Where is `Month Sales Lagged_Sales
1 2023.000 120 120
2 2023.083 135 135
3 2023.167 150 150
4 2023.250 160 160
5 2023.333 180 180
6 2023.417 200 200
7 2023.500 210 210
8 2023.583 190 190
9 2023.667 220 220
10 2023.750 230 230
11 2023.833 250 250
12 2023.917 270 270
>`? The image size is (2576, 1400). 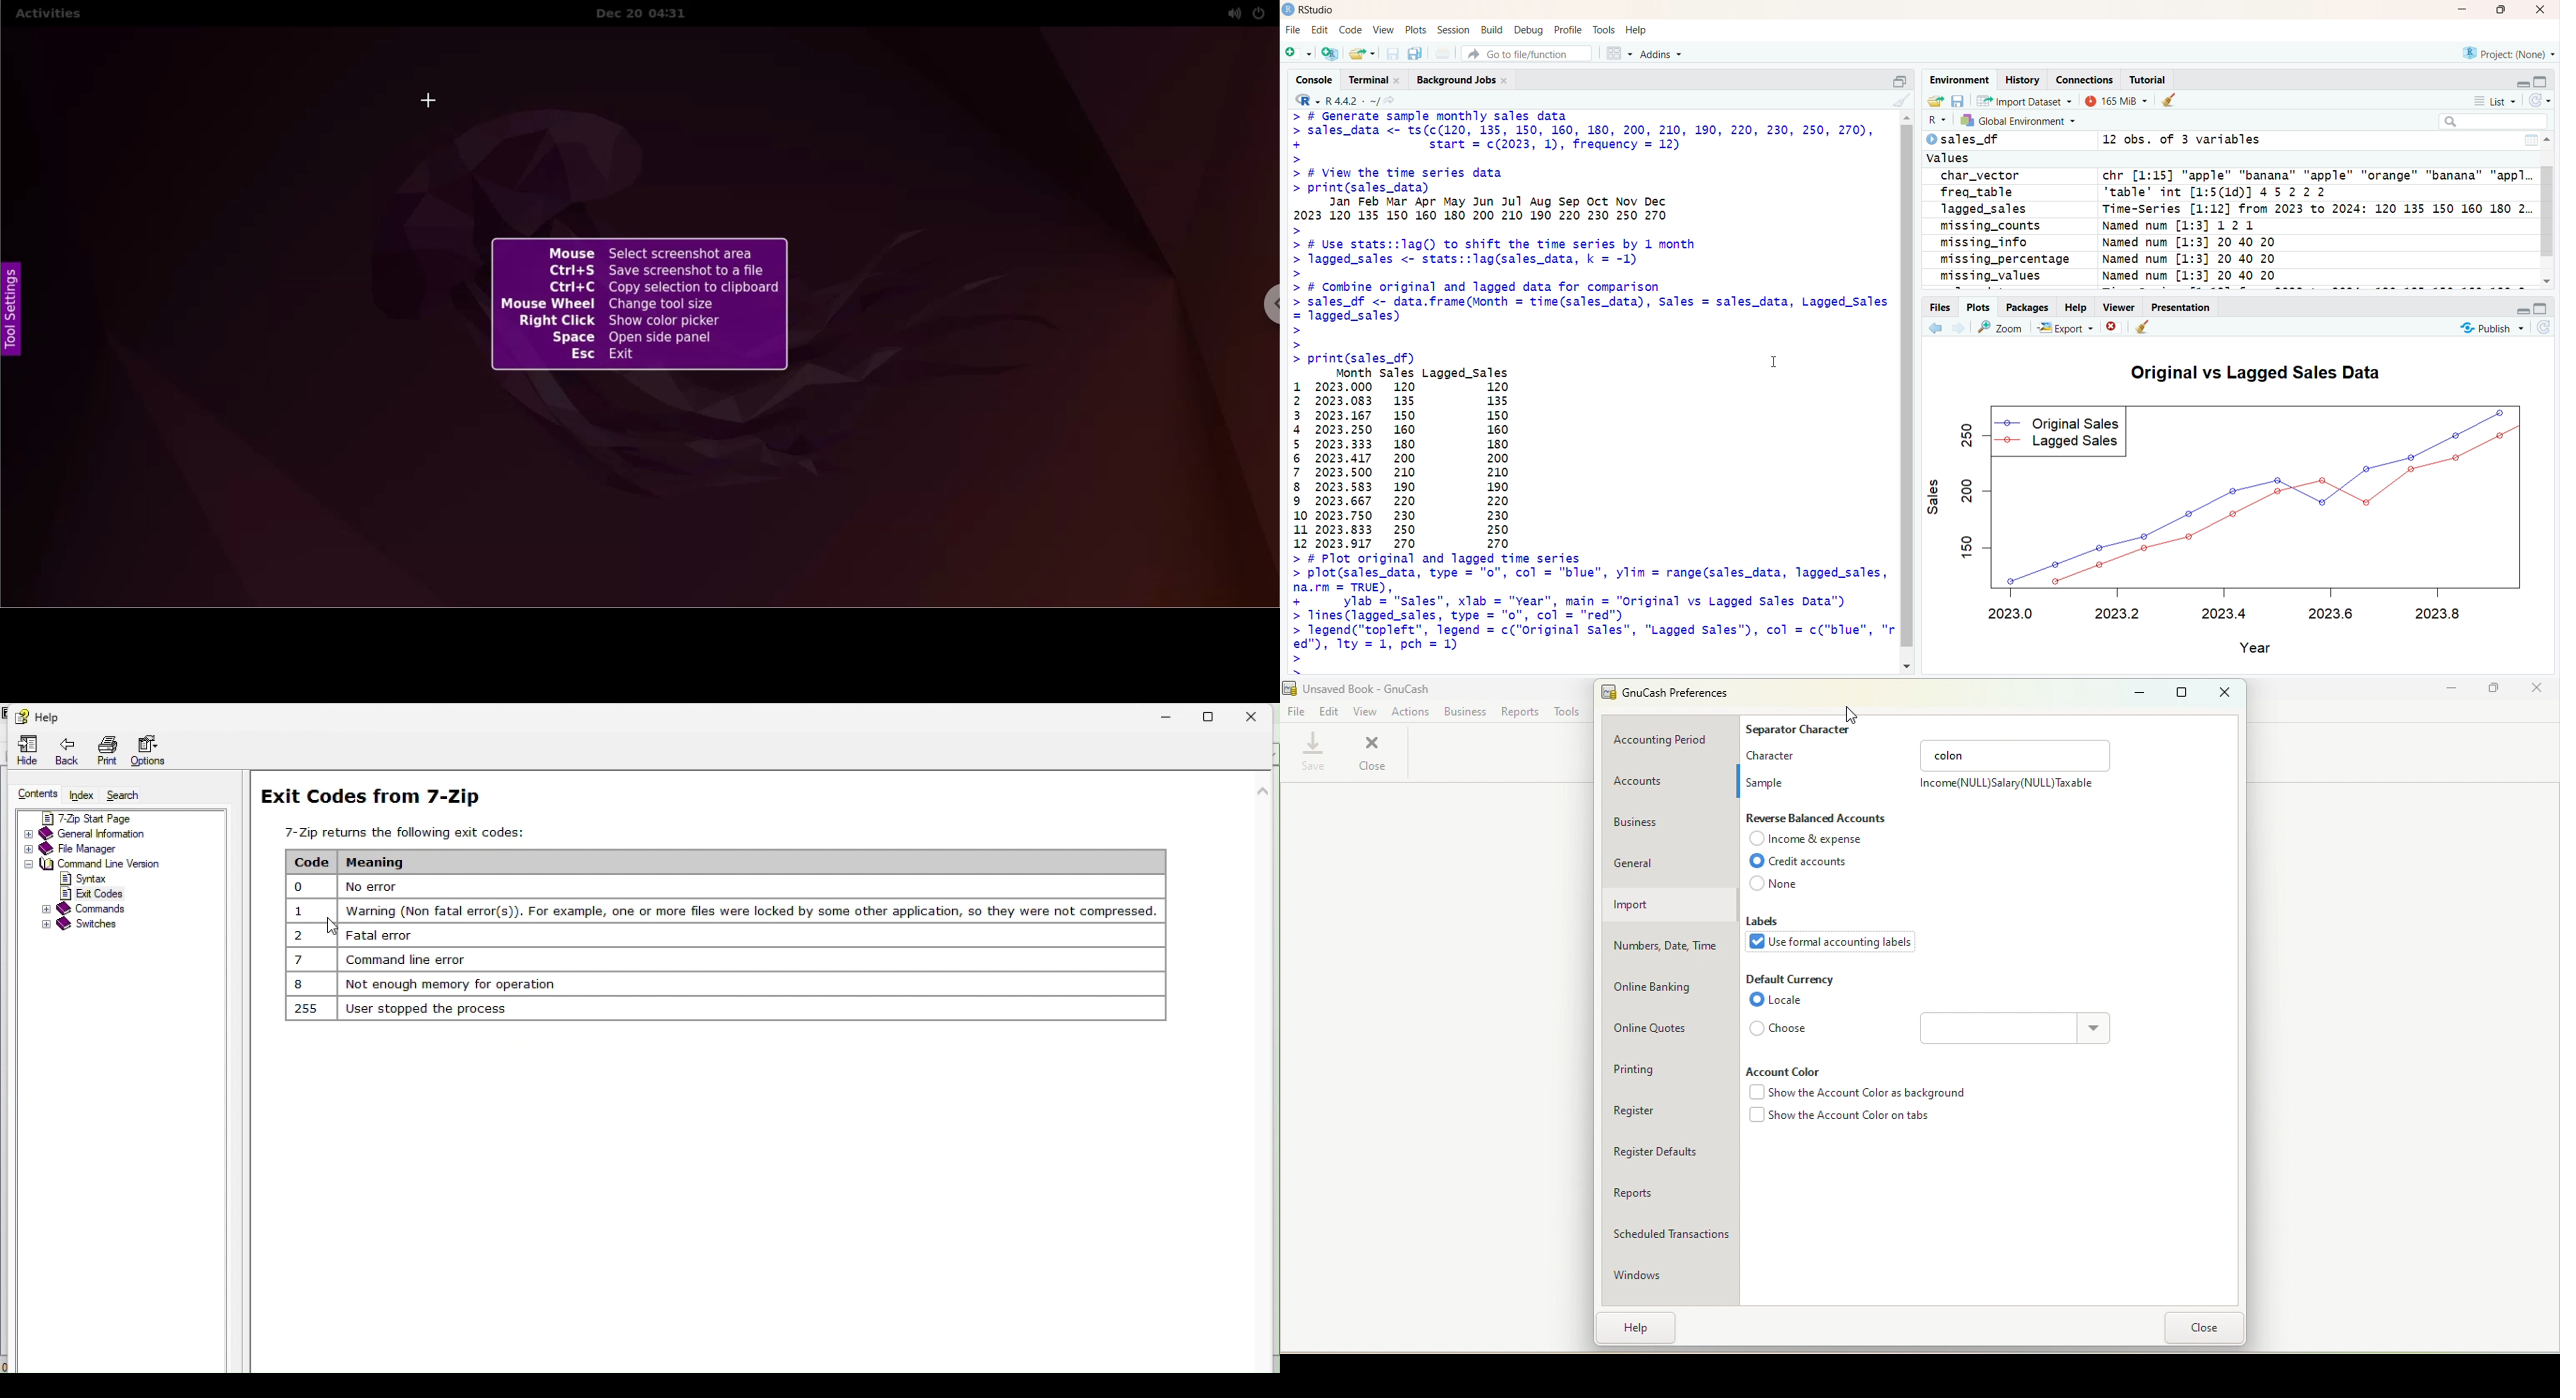
Month Sales Lagged_Sales
1 2023.000 120 120
2 2023.083 135 135
3 2023.167 150 150
4 2023.250 160 160
5 2023.333 180 180
6 2023.417 200 200
7 2023.500 210 210
8 2023.583 190 190
9 2023.667 220 220
10 2023.750 230 230
11 2023.833 250 250
12 2023.917 270 270
> is located at coordinates (1424, 457).